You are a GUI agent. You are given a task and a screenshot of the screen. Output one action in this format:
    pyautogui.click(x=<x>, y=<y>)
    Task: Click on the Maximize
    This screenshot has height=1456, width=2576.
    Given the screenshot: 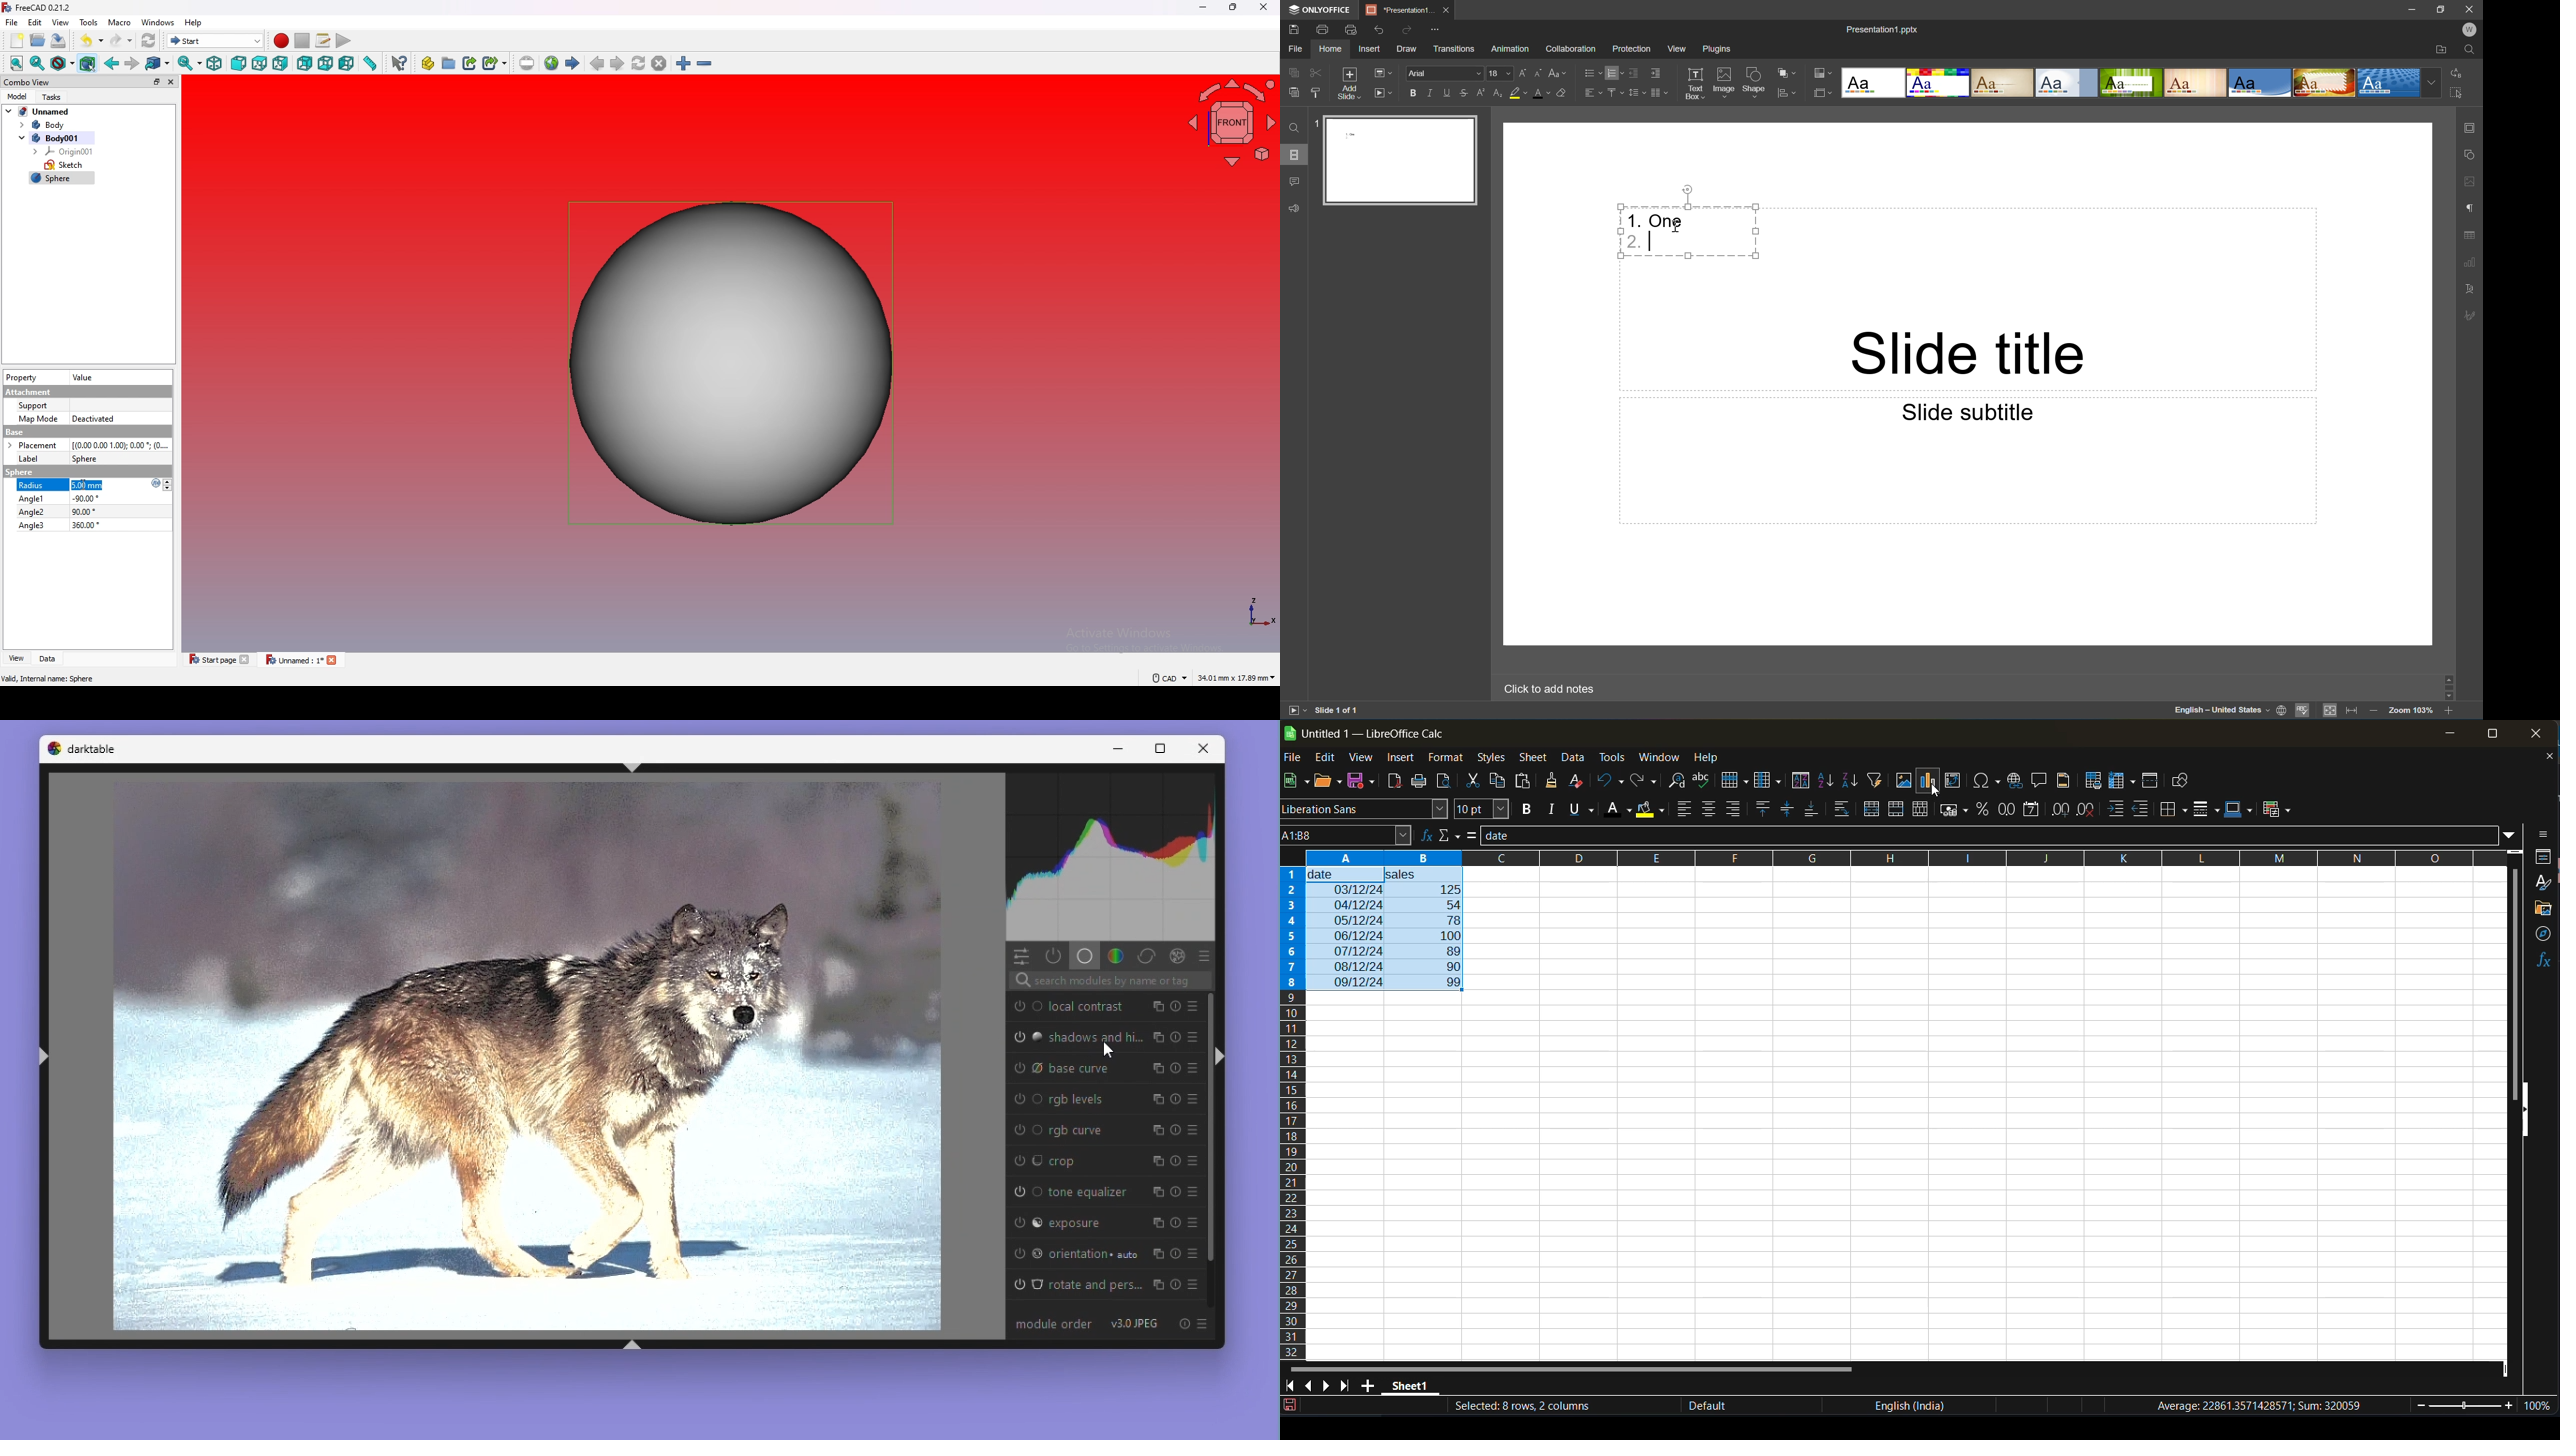 What is the action you would take?
    pyautogui.click(x=1164, y=750)
    